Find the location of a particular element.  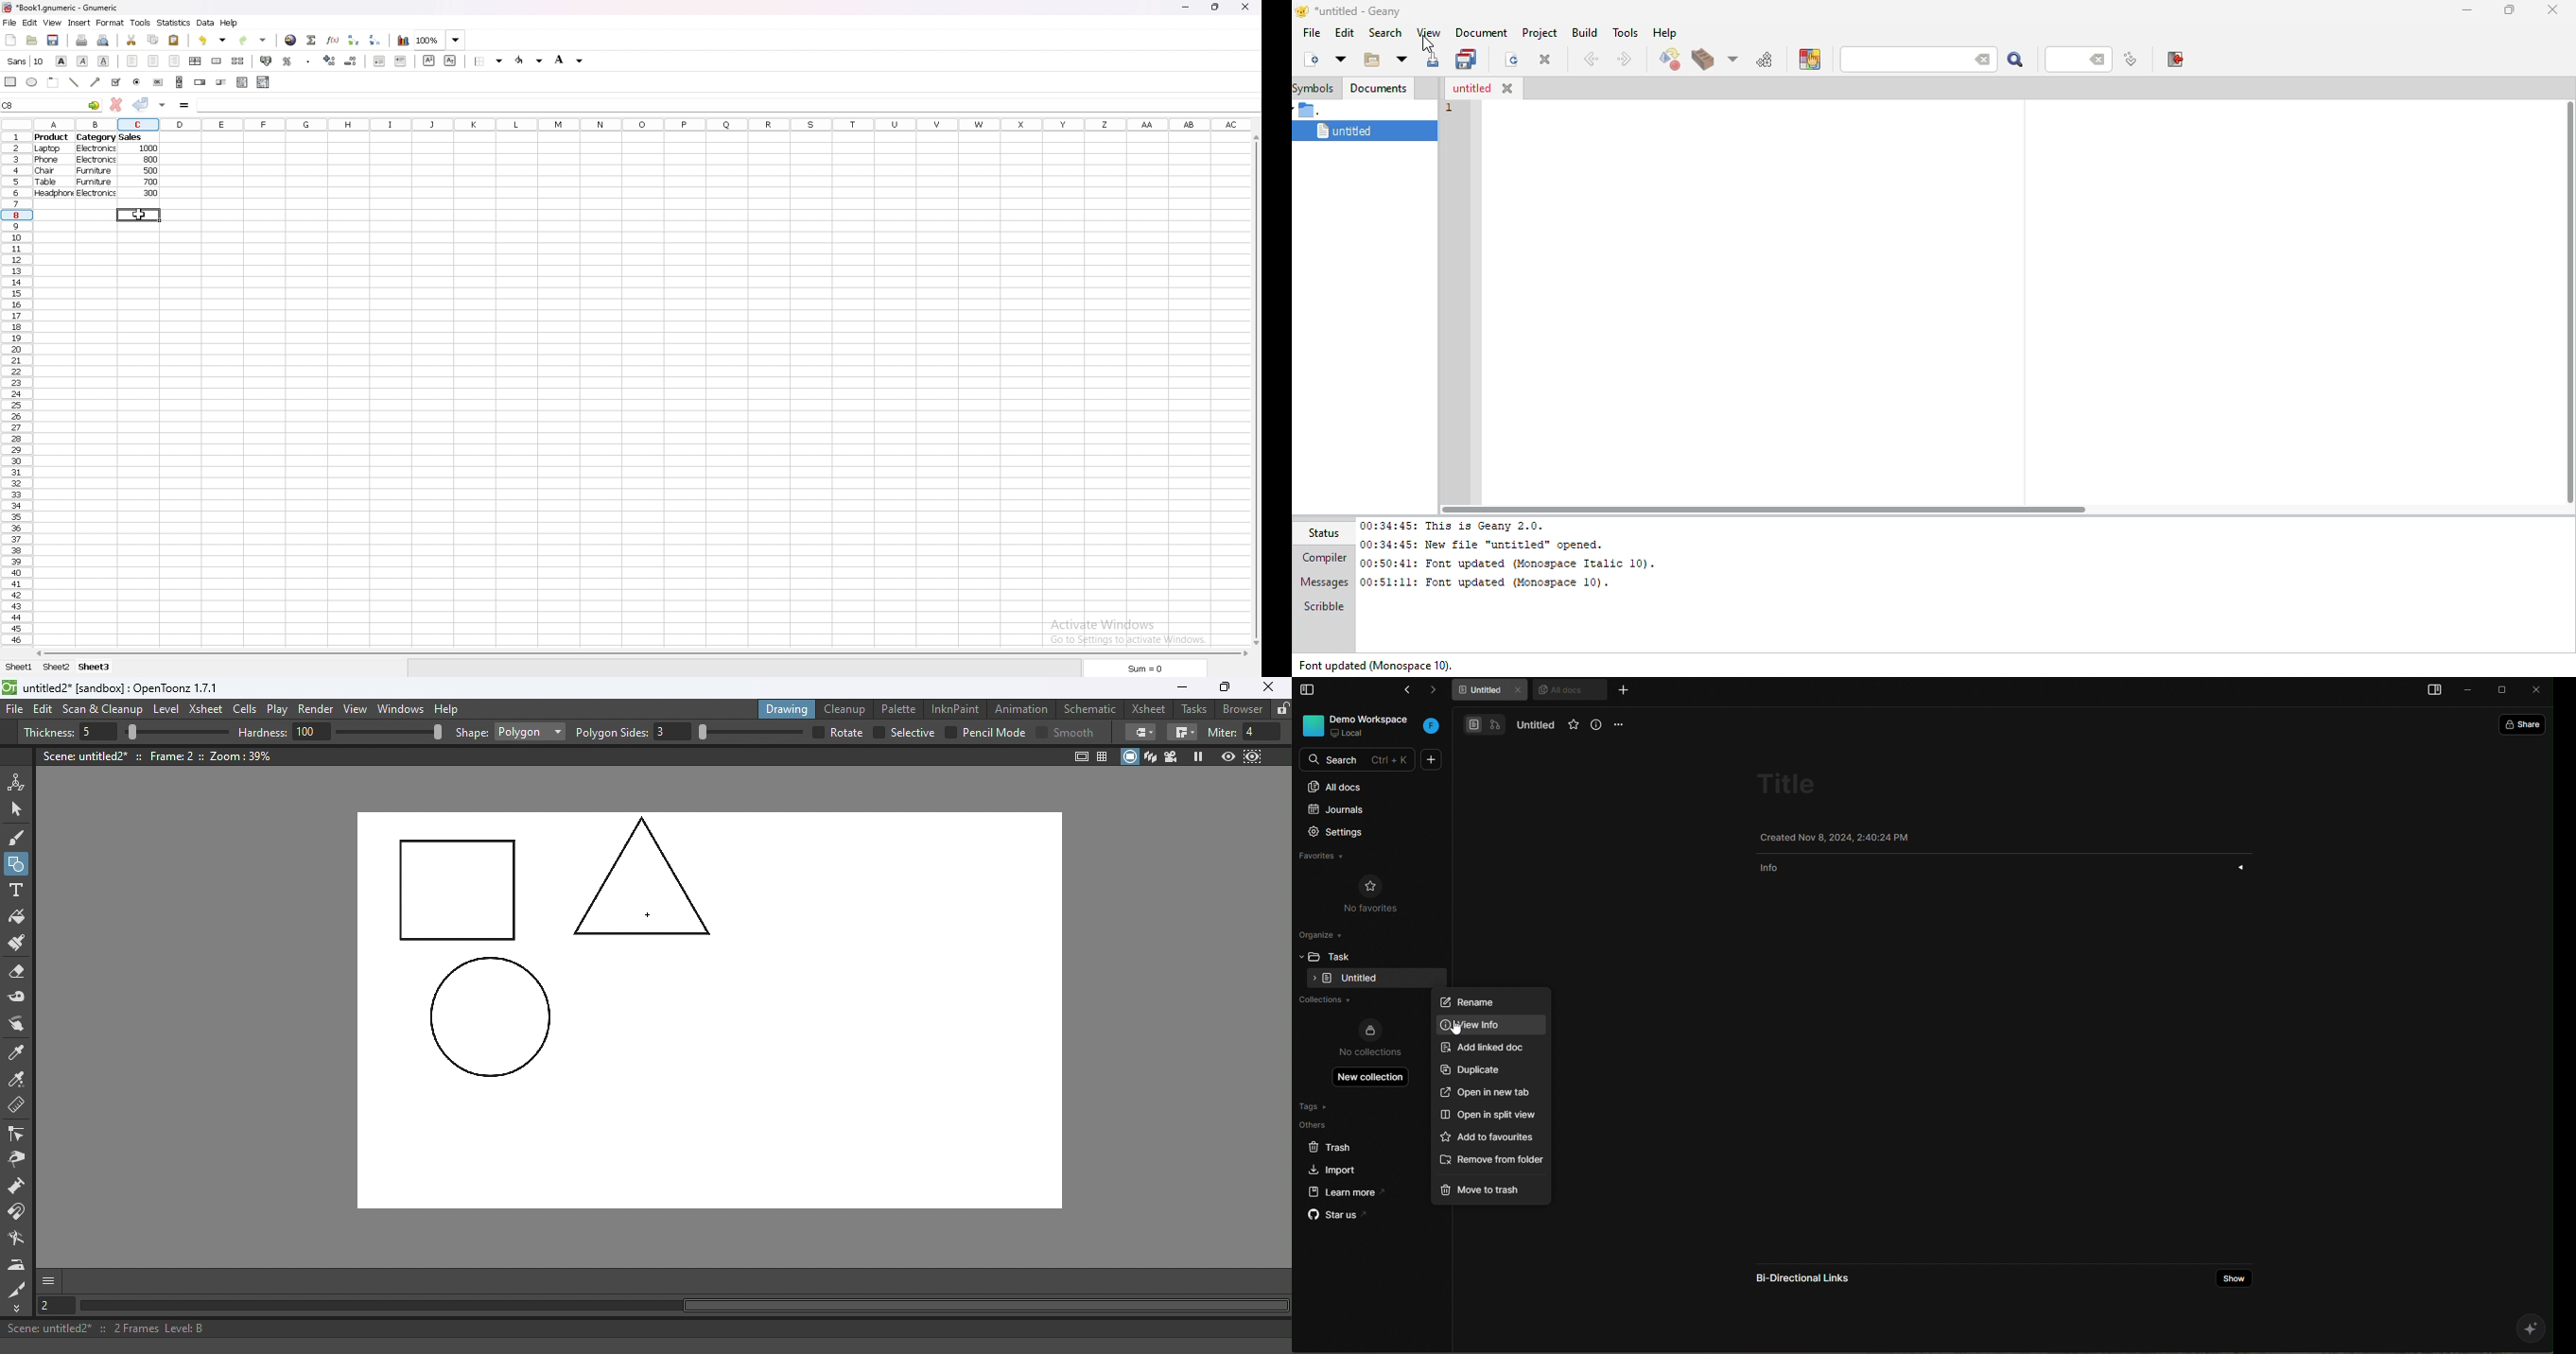

table is located at coordinates (47, 181).